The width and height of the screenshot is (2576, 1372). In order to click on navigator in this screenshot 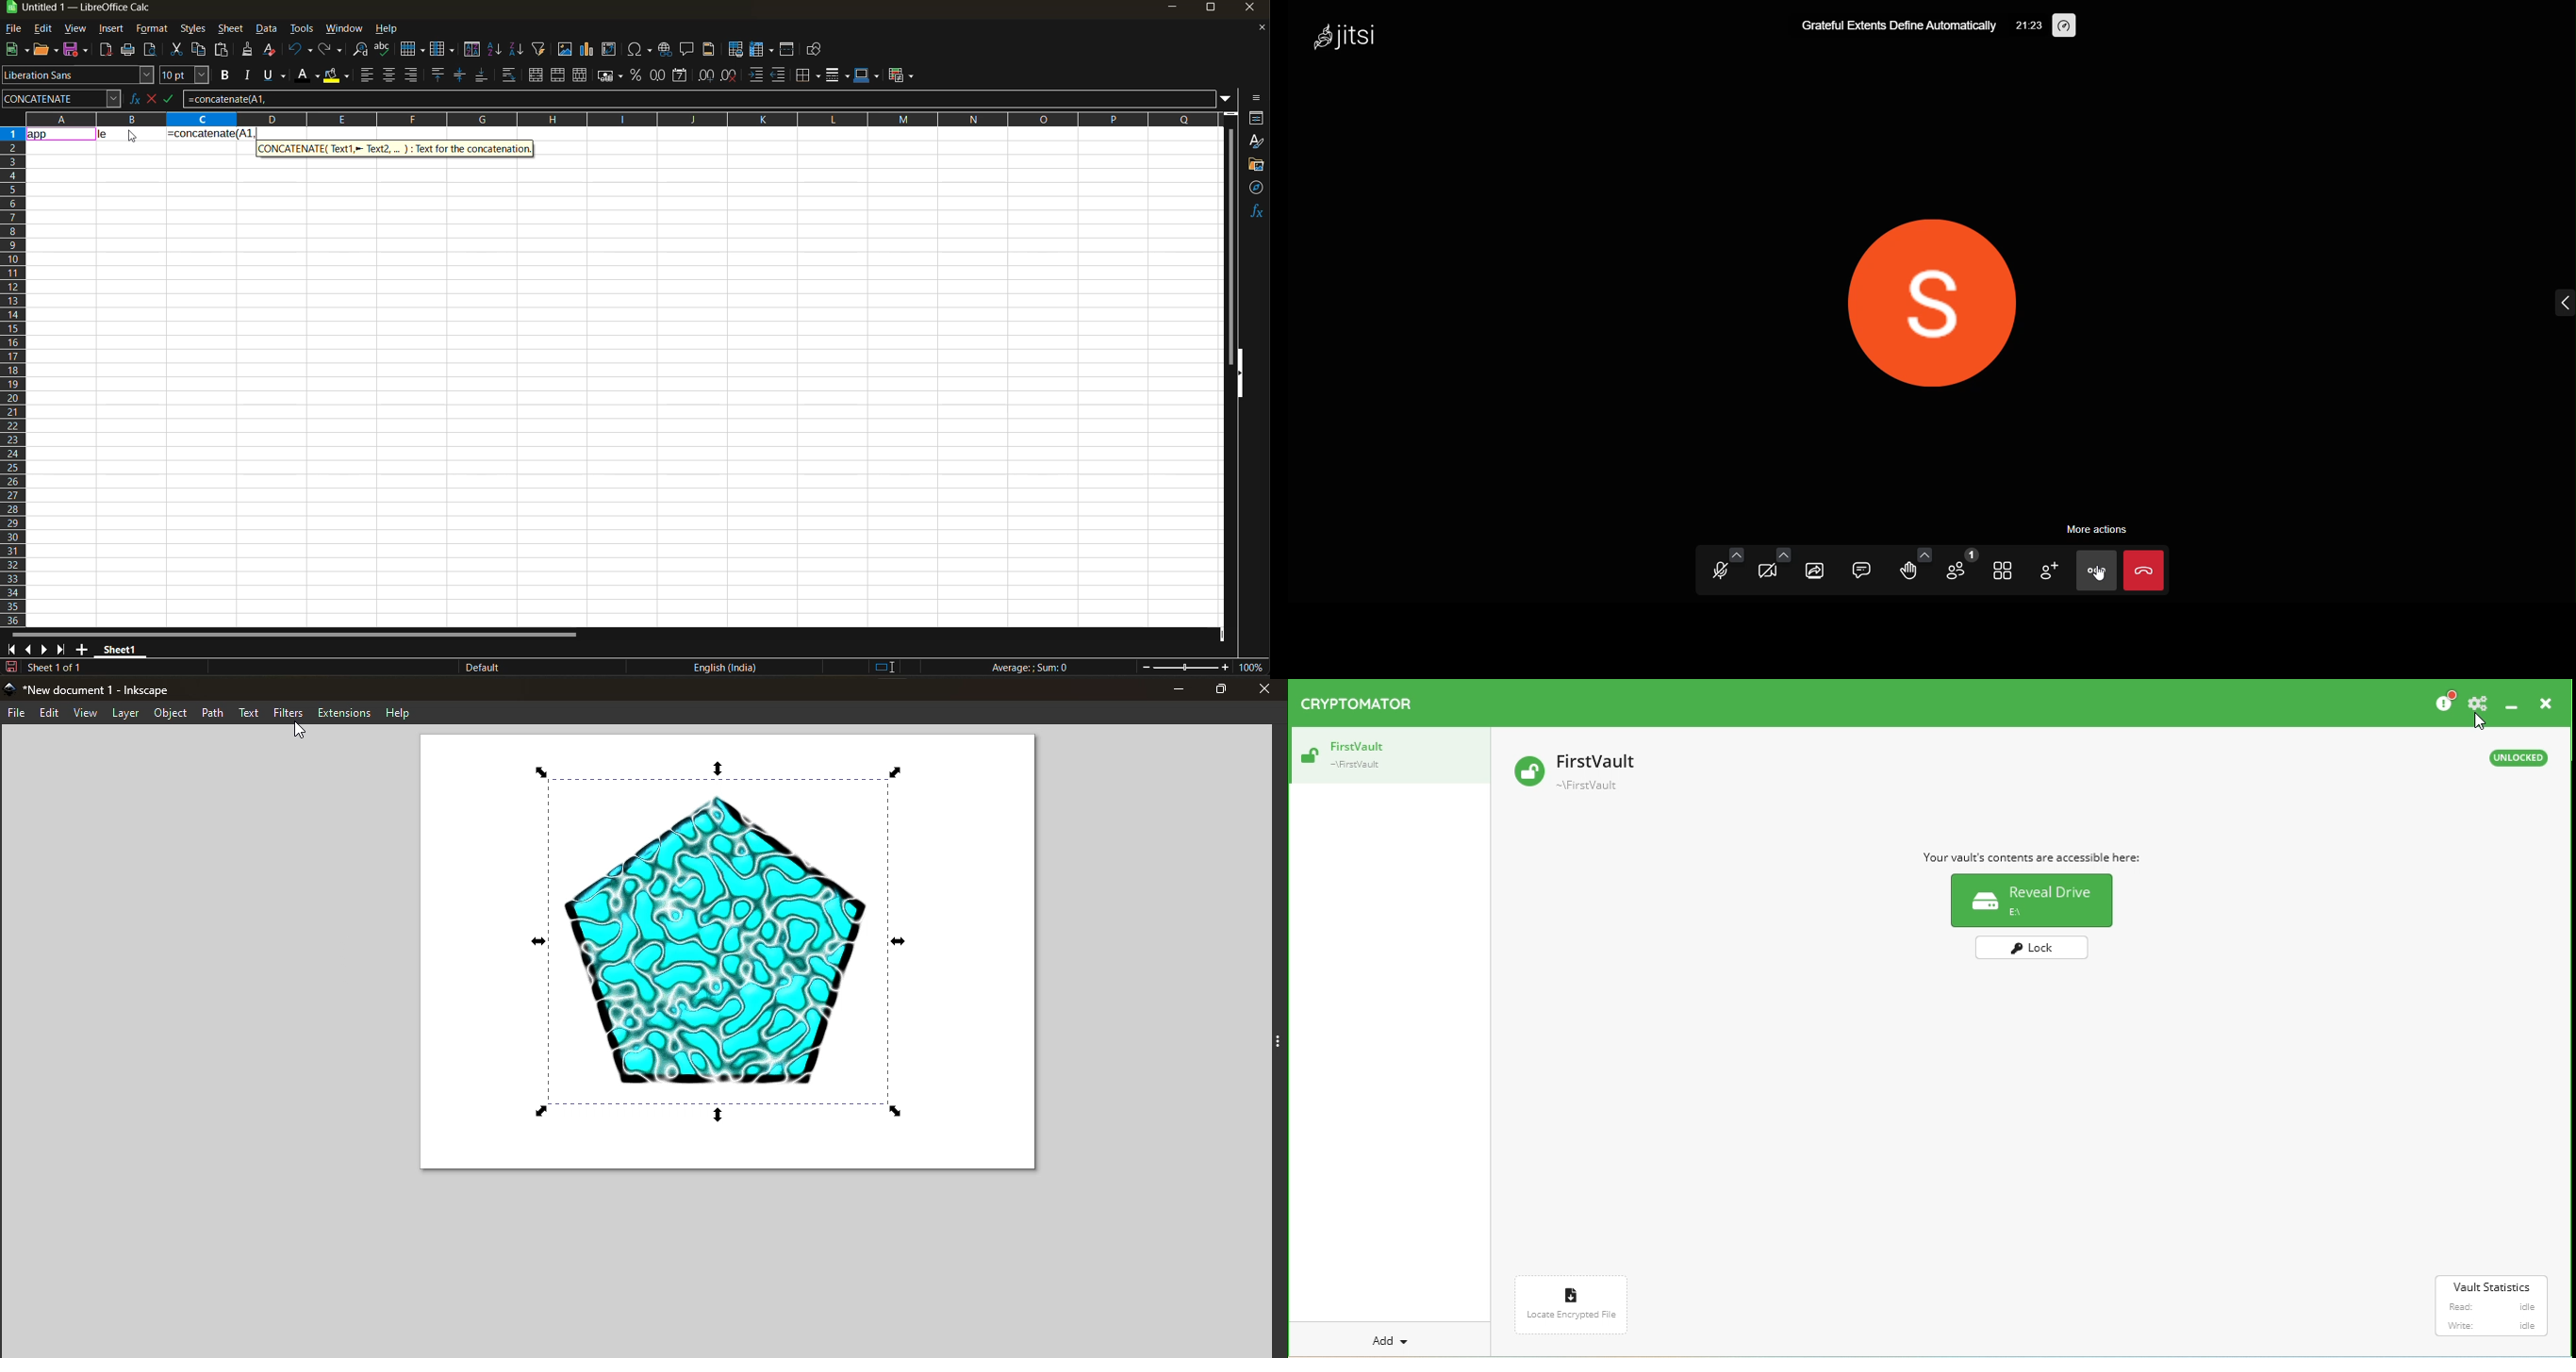, I will do `click(1257, 187)`.